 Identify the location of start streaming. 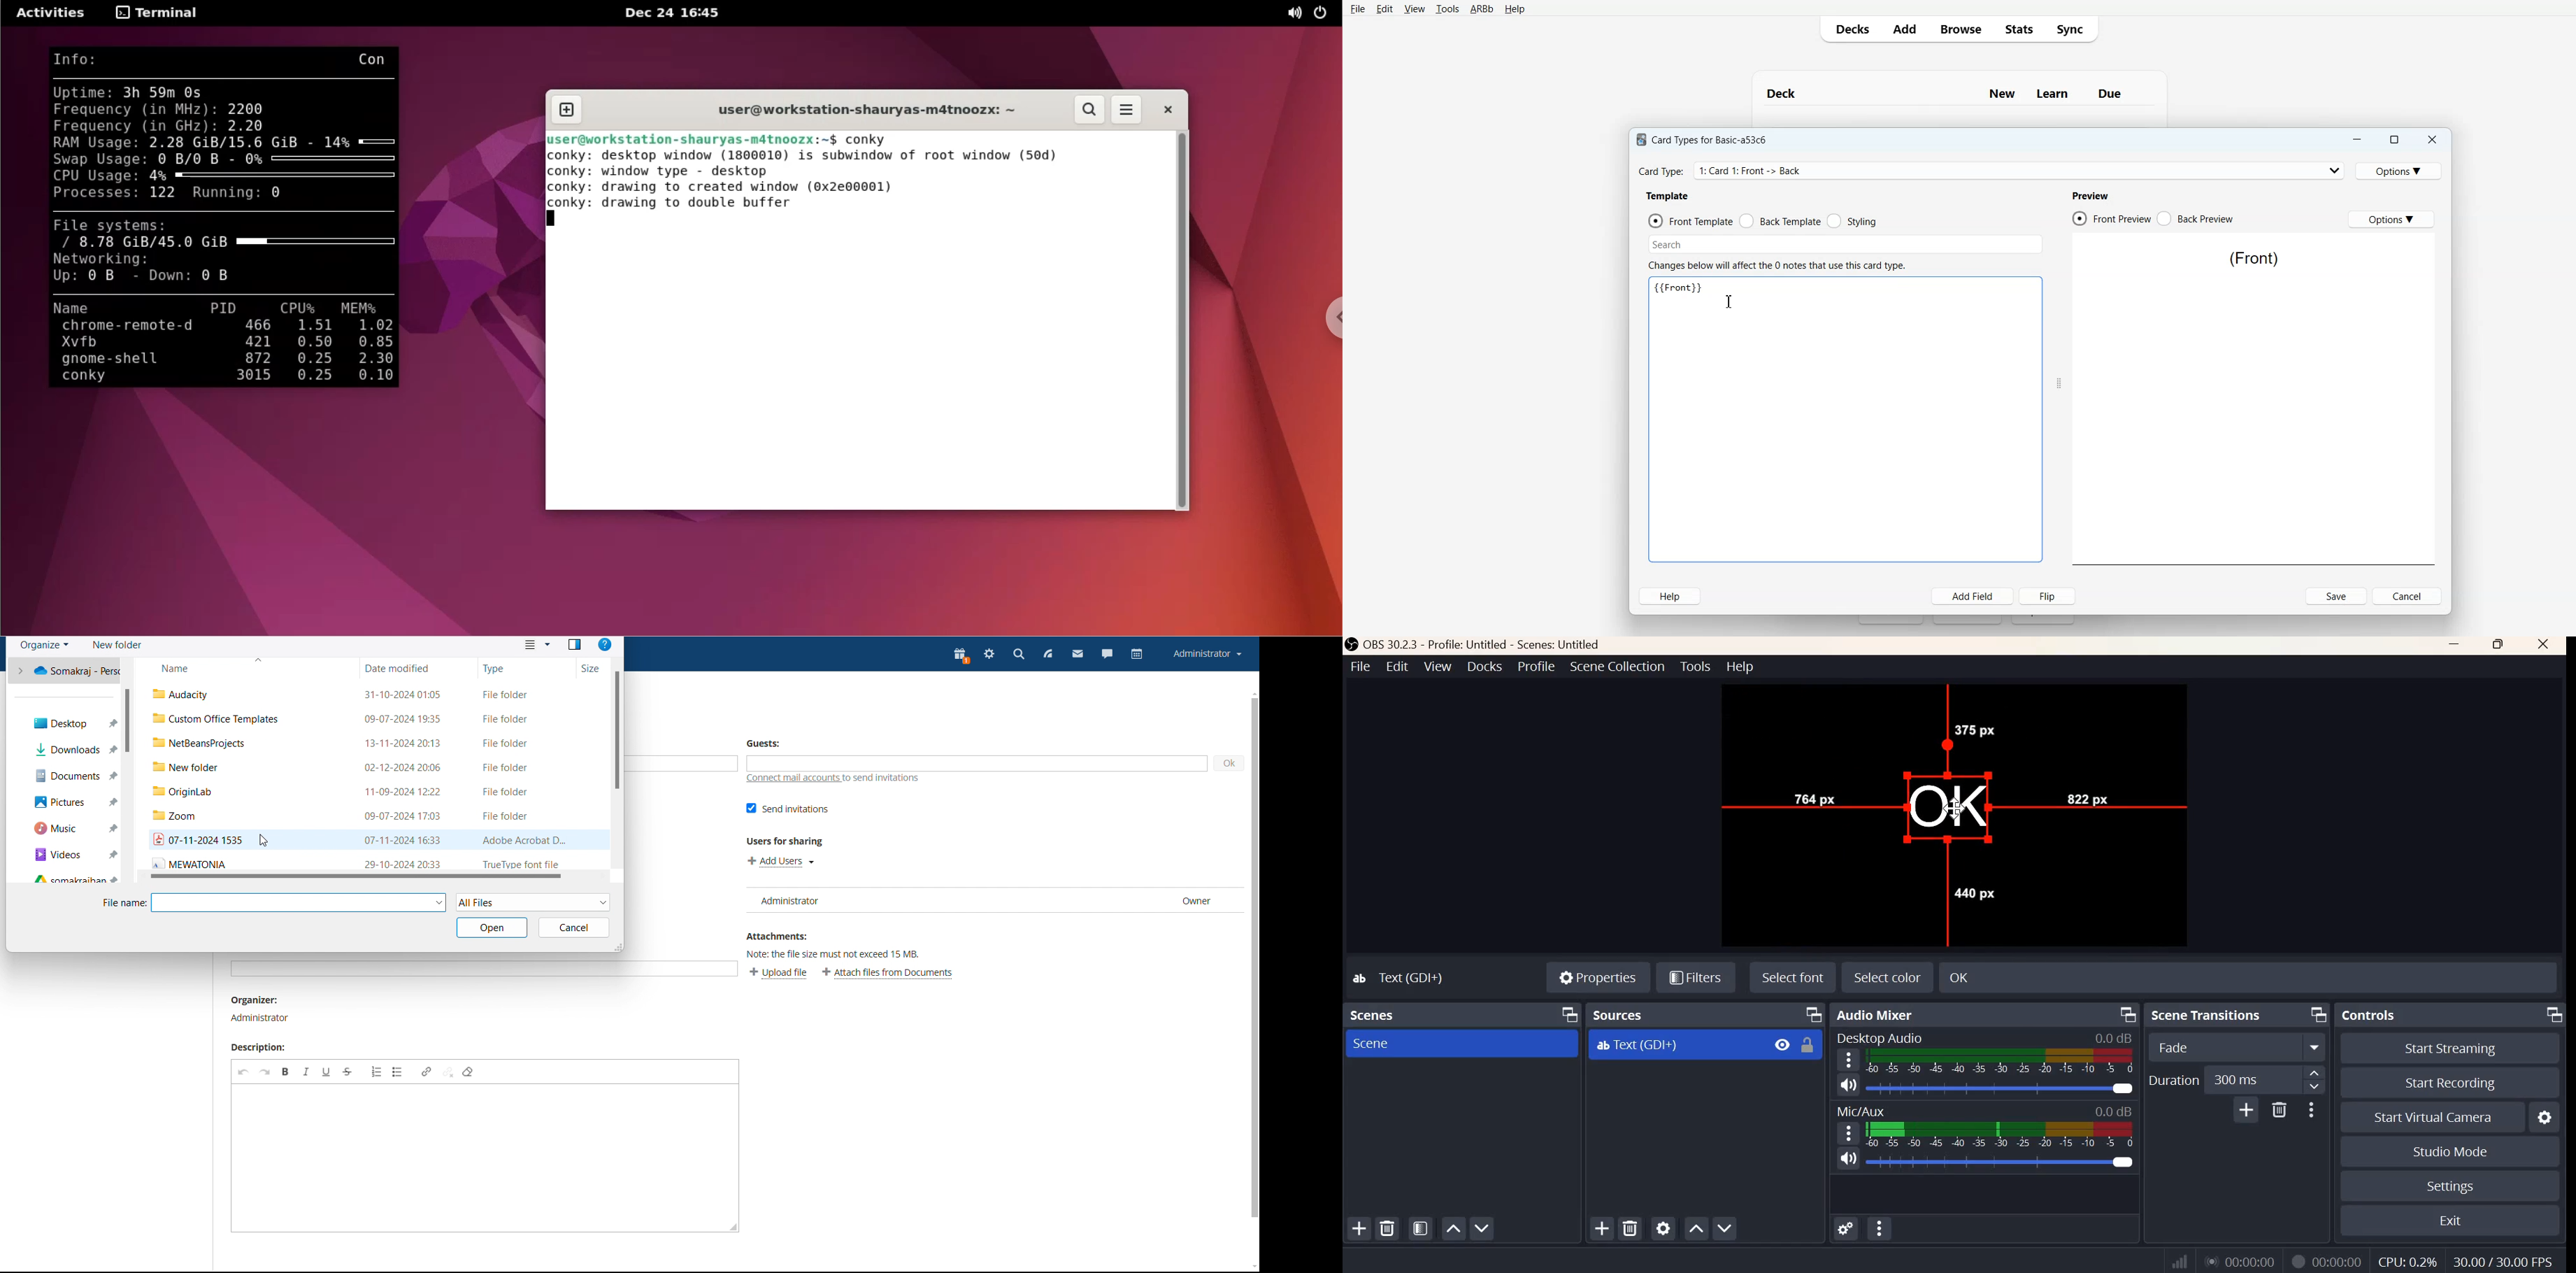
(2452, 1049).